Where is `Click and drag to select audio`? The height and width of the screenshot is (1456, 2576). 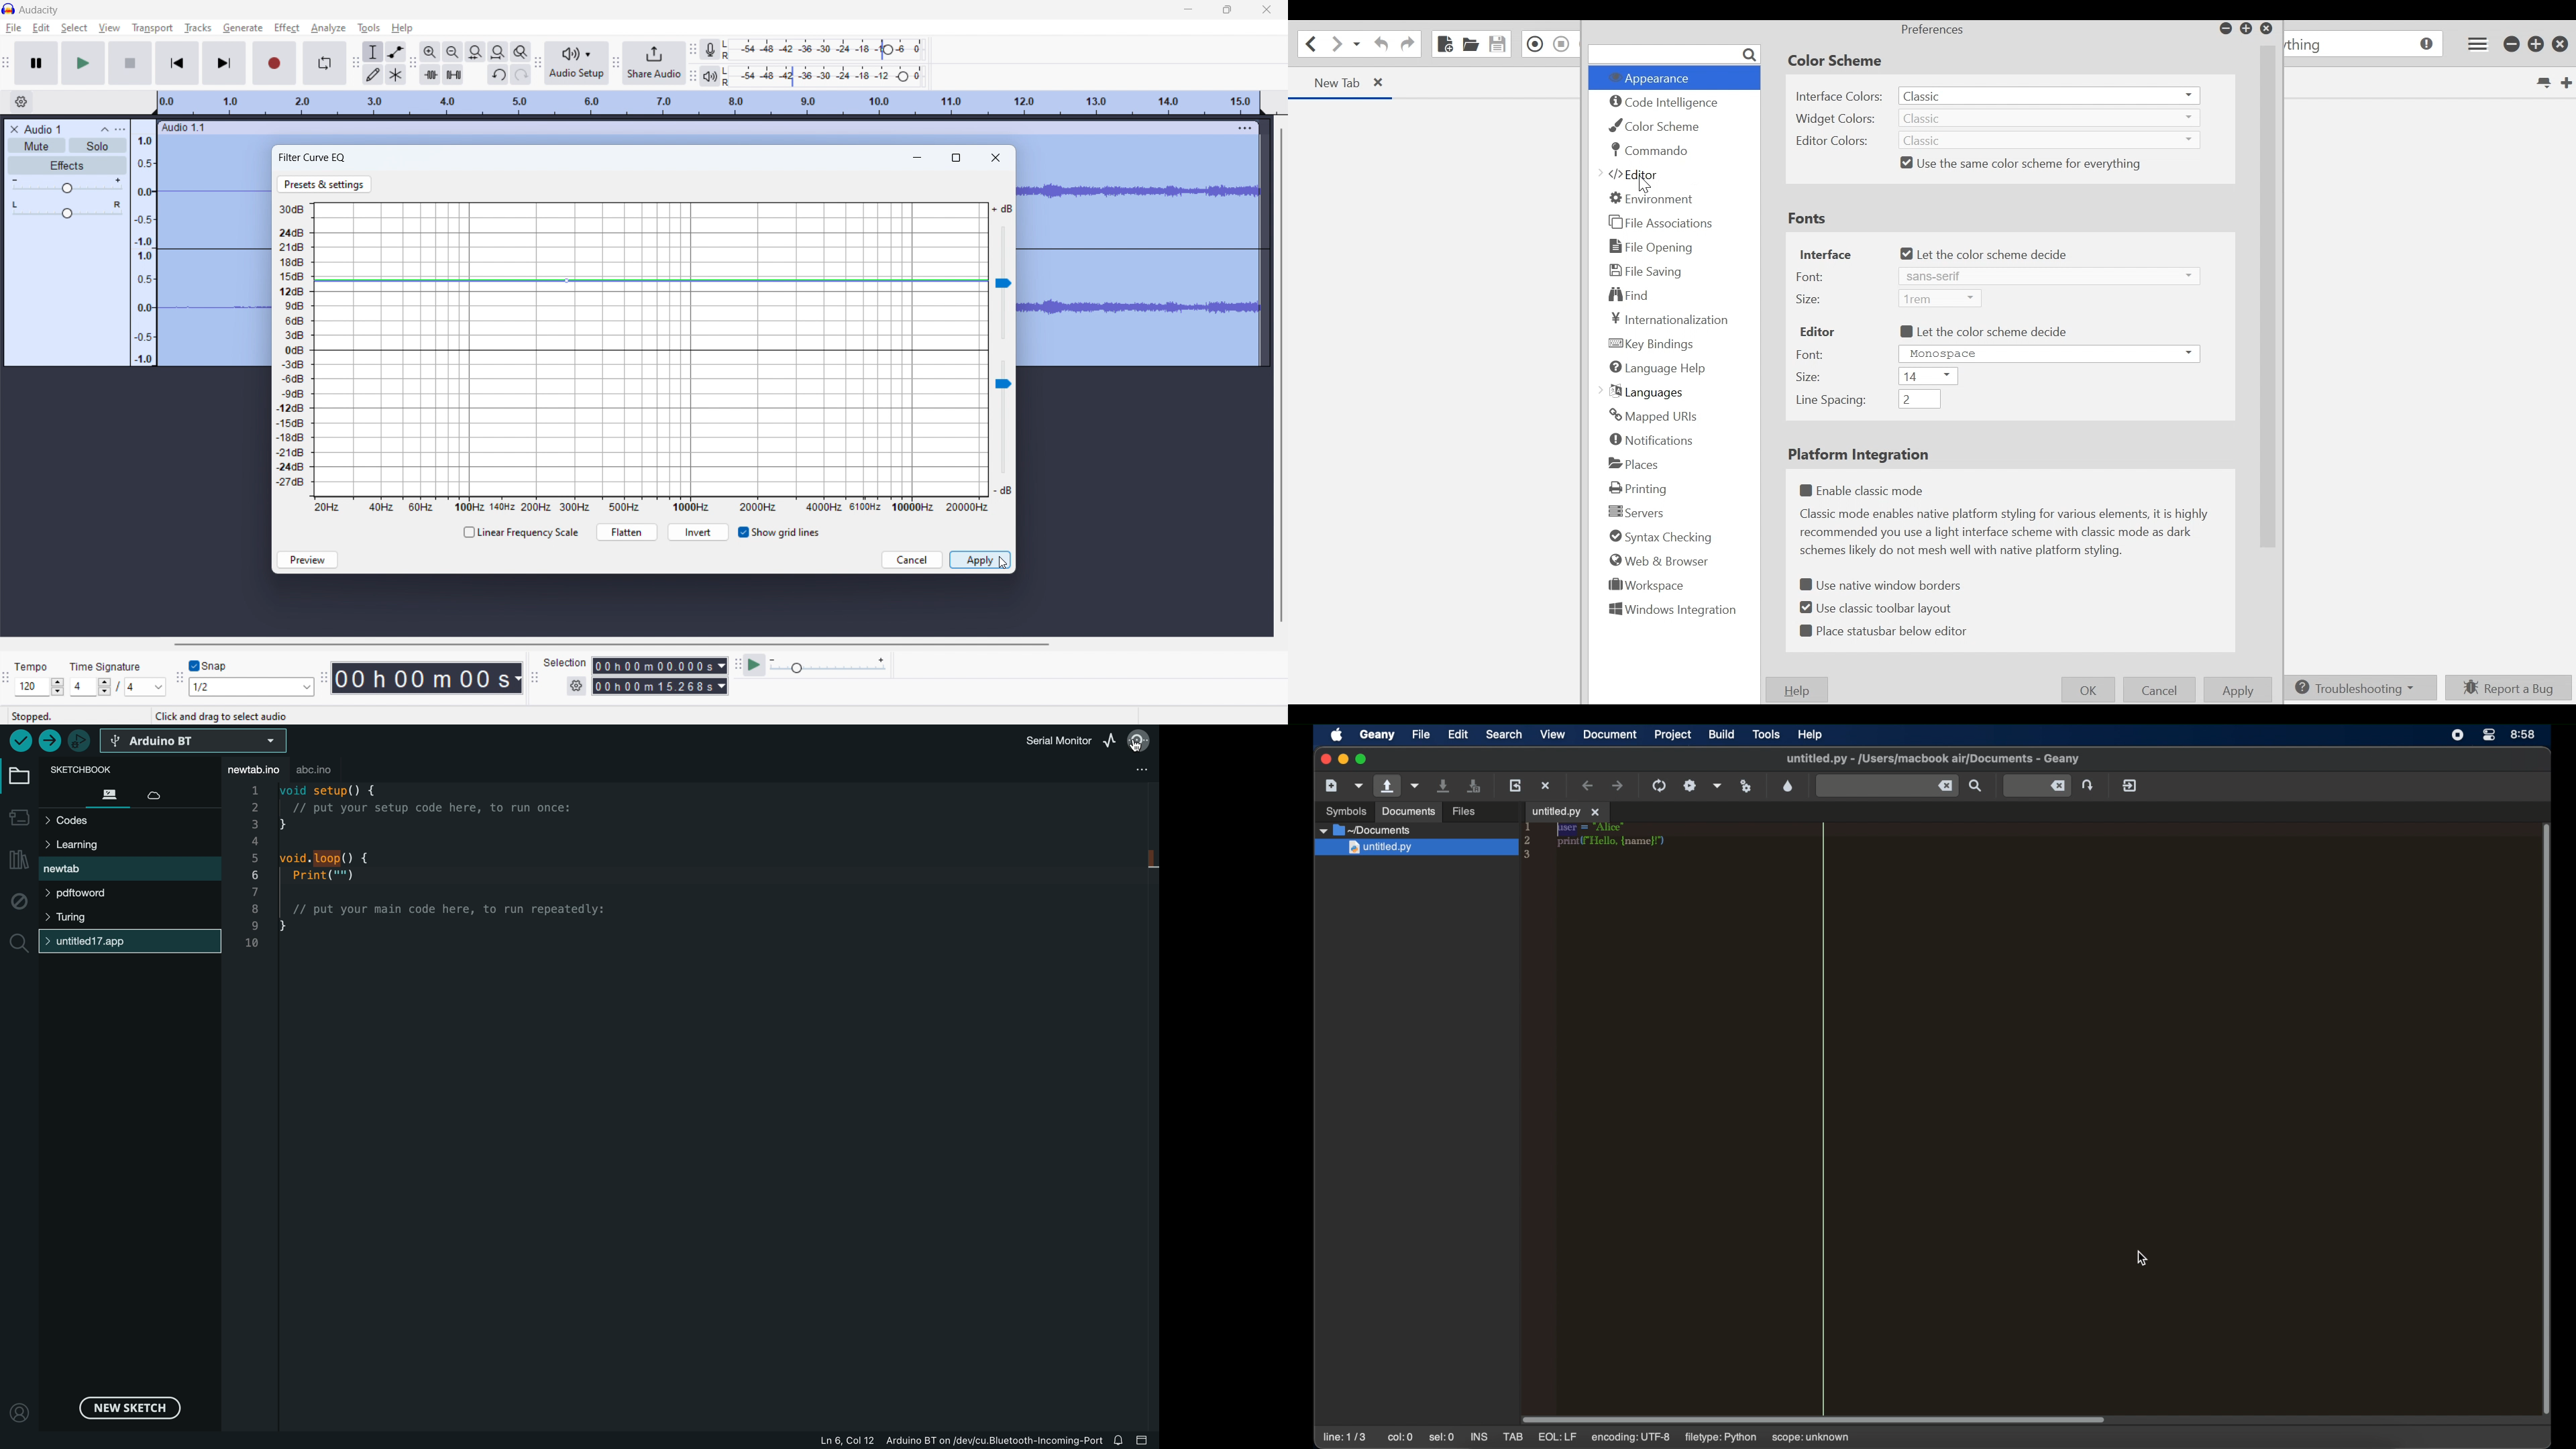
Click and drag to select audio is located at coordinates (220, 716).